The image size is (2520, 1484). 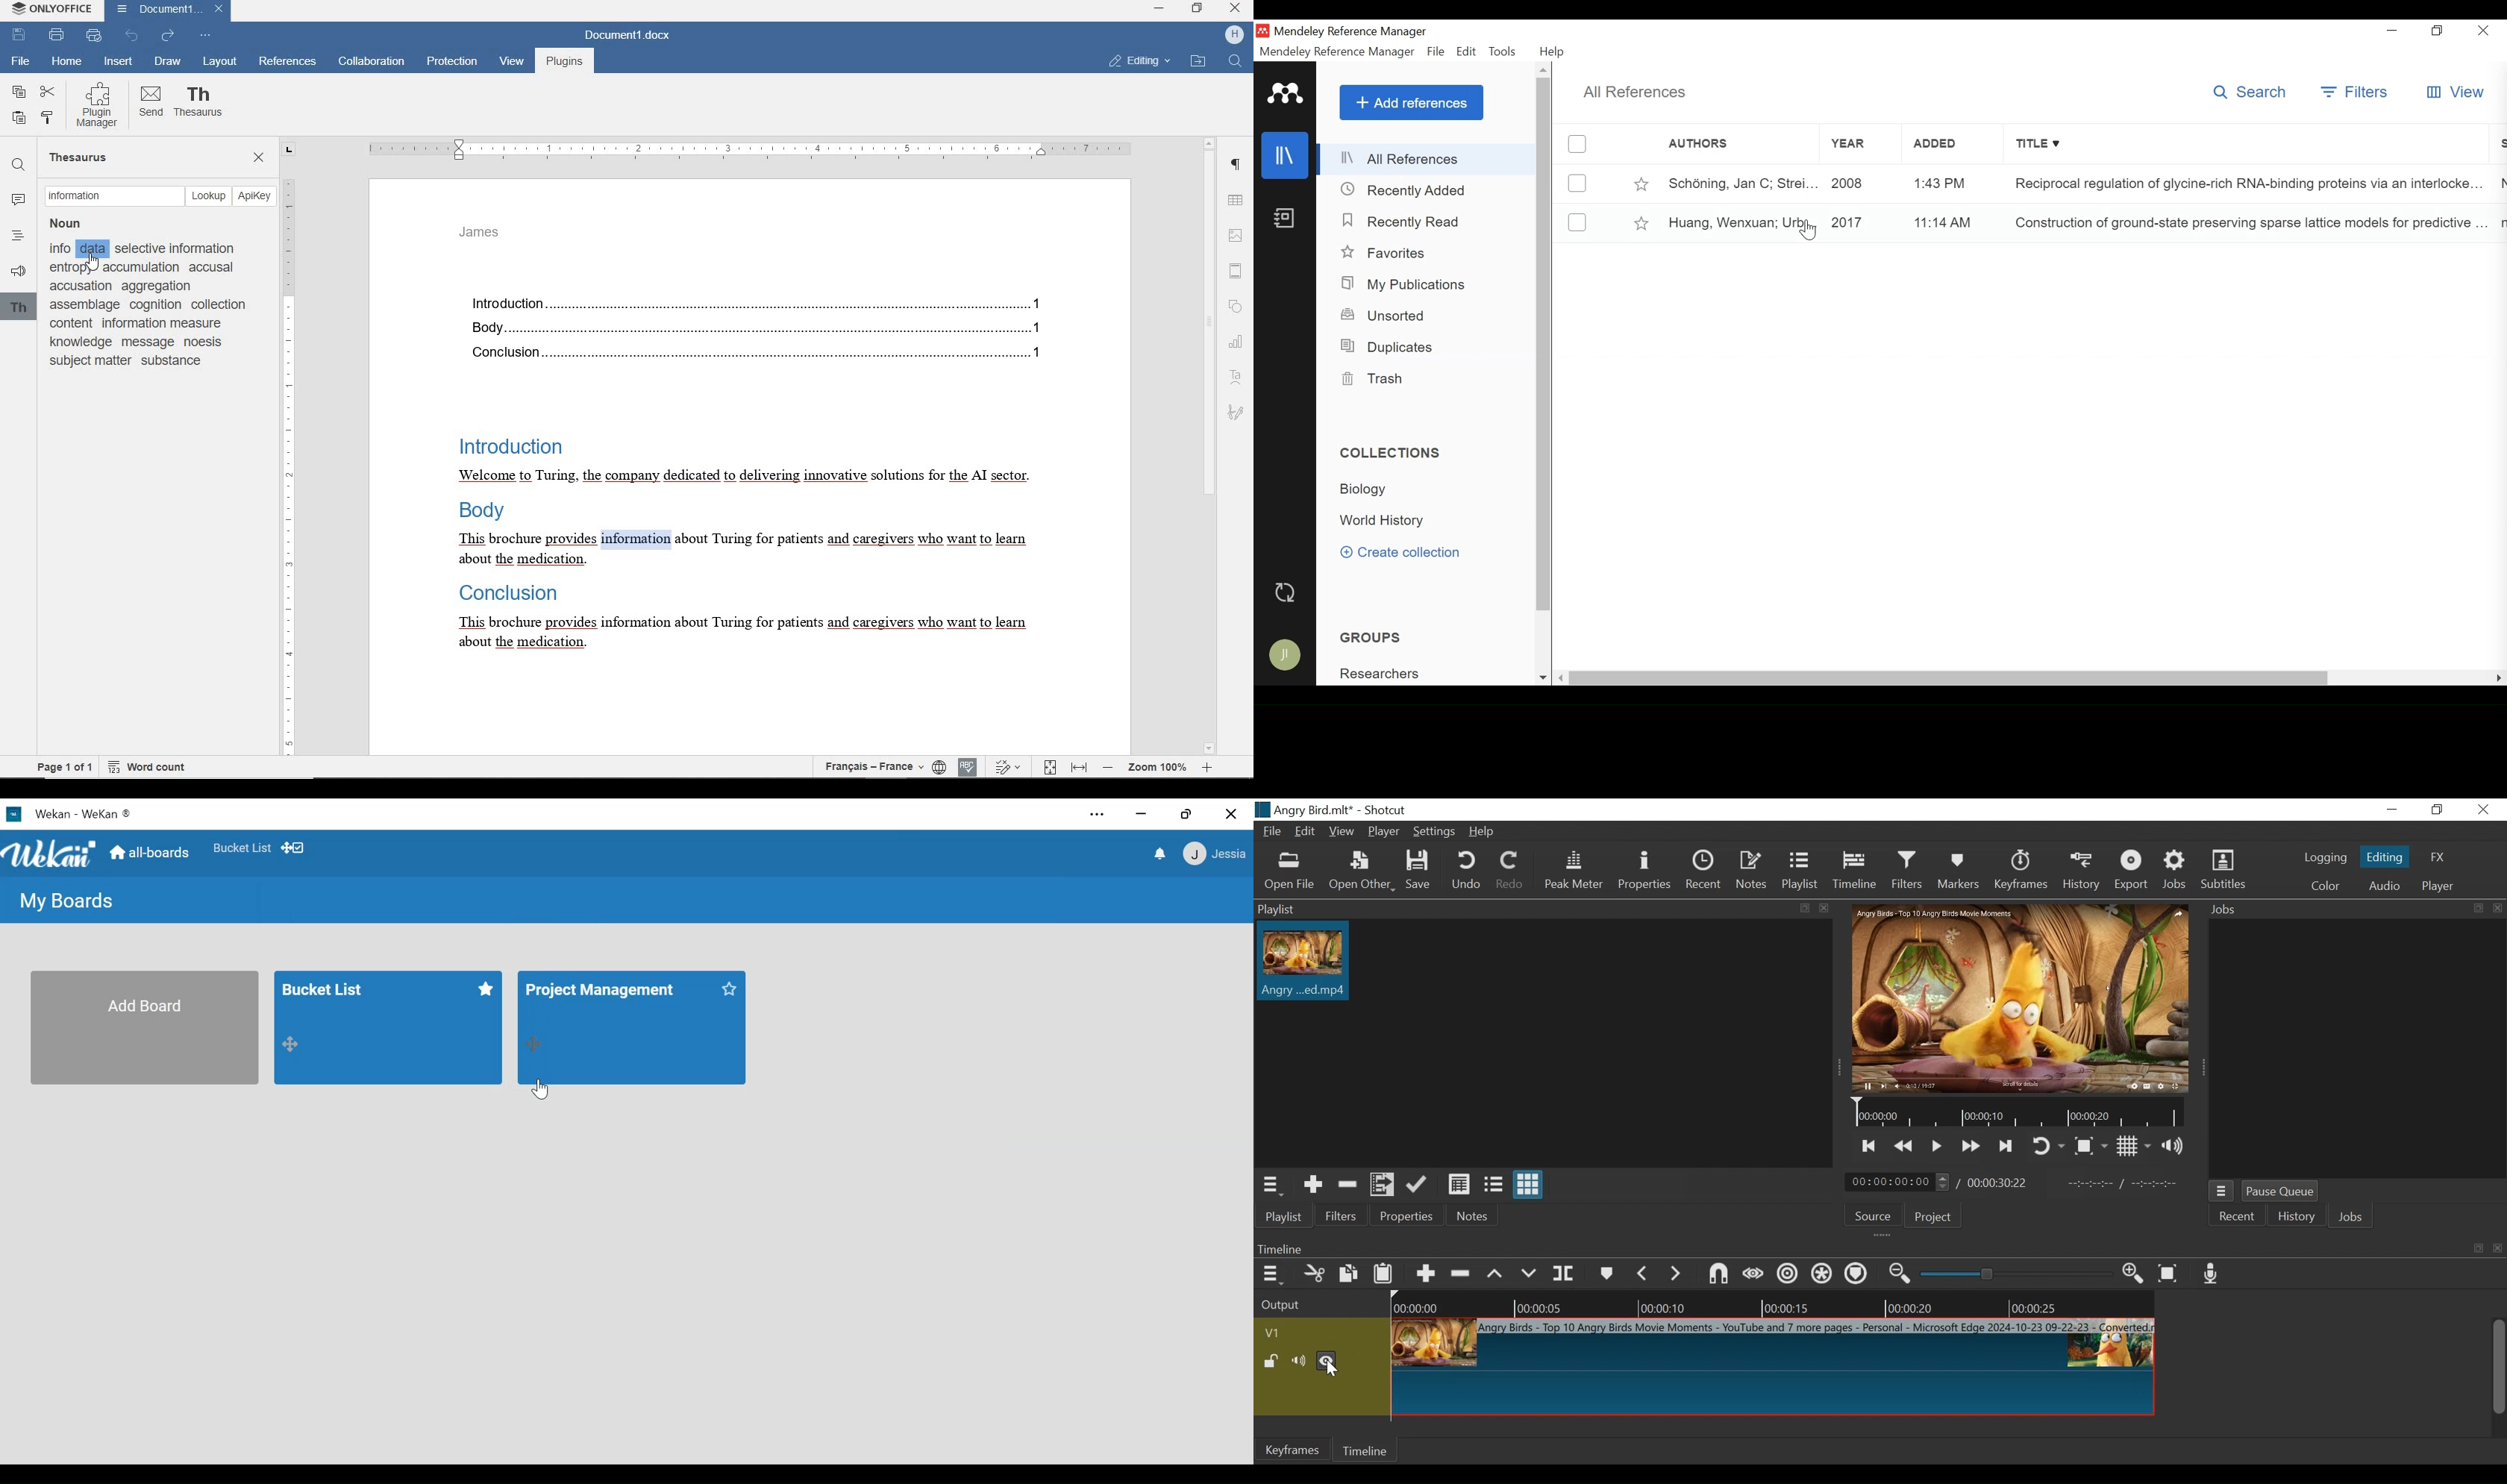 What do you see at coordinates (1855, 870) in the screenshot?
I see `Timeline` at bounding box center [1855, 870].